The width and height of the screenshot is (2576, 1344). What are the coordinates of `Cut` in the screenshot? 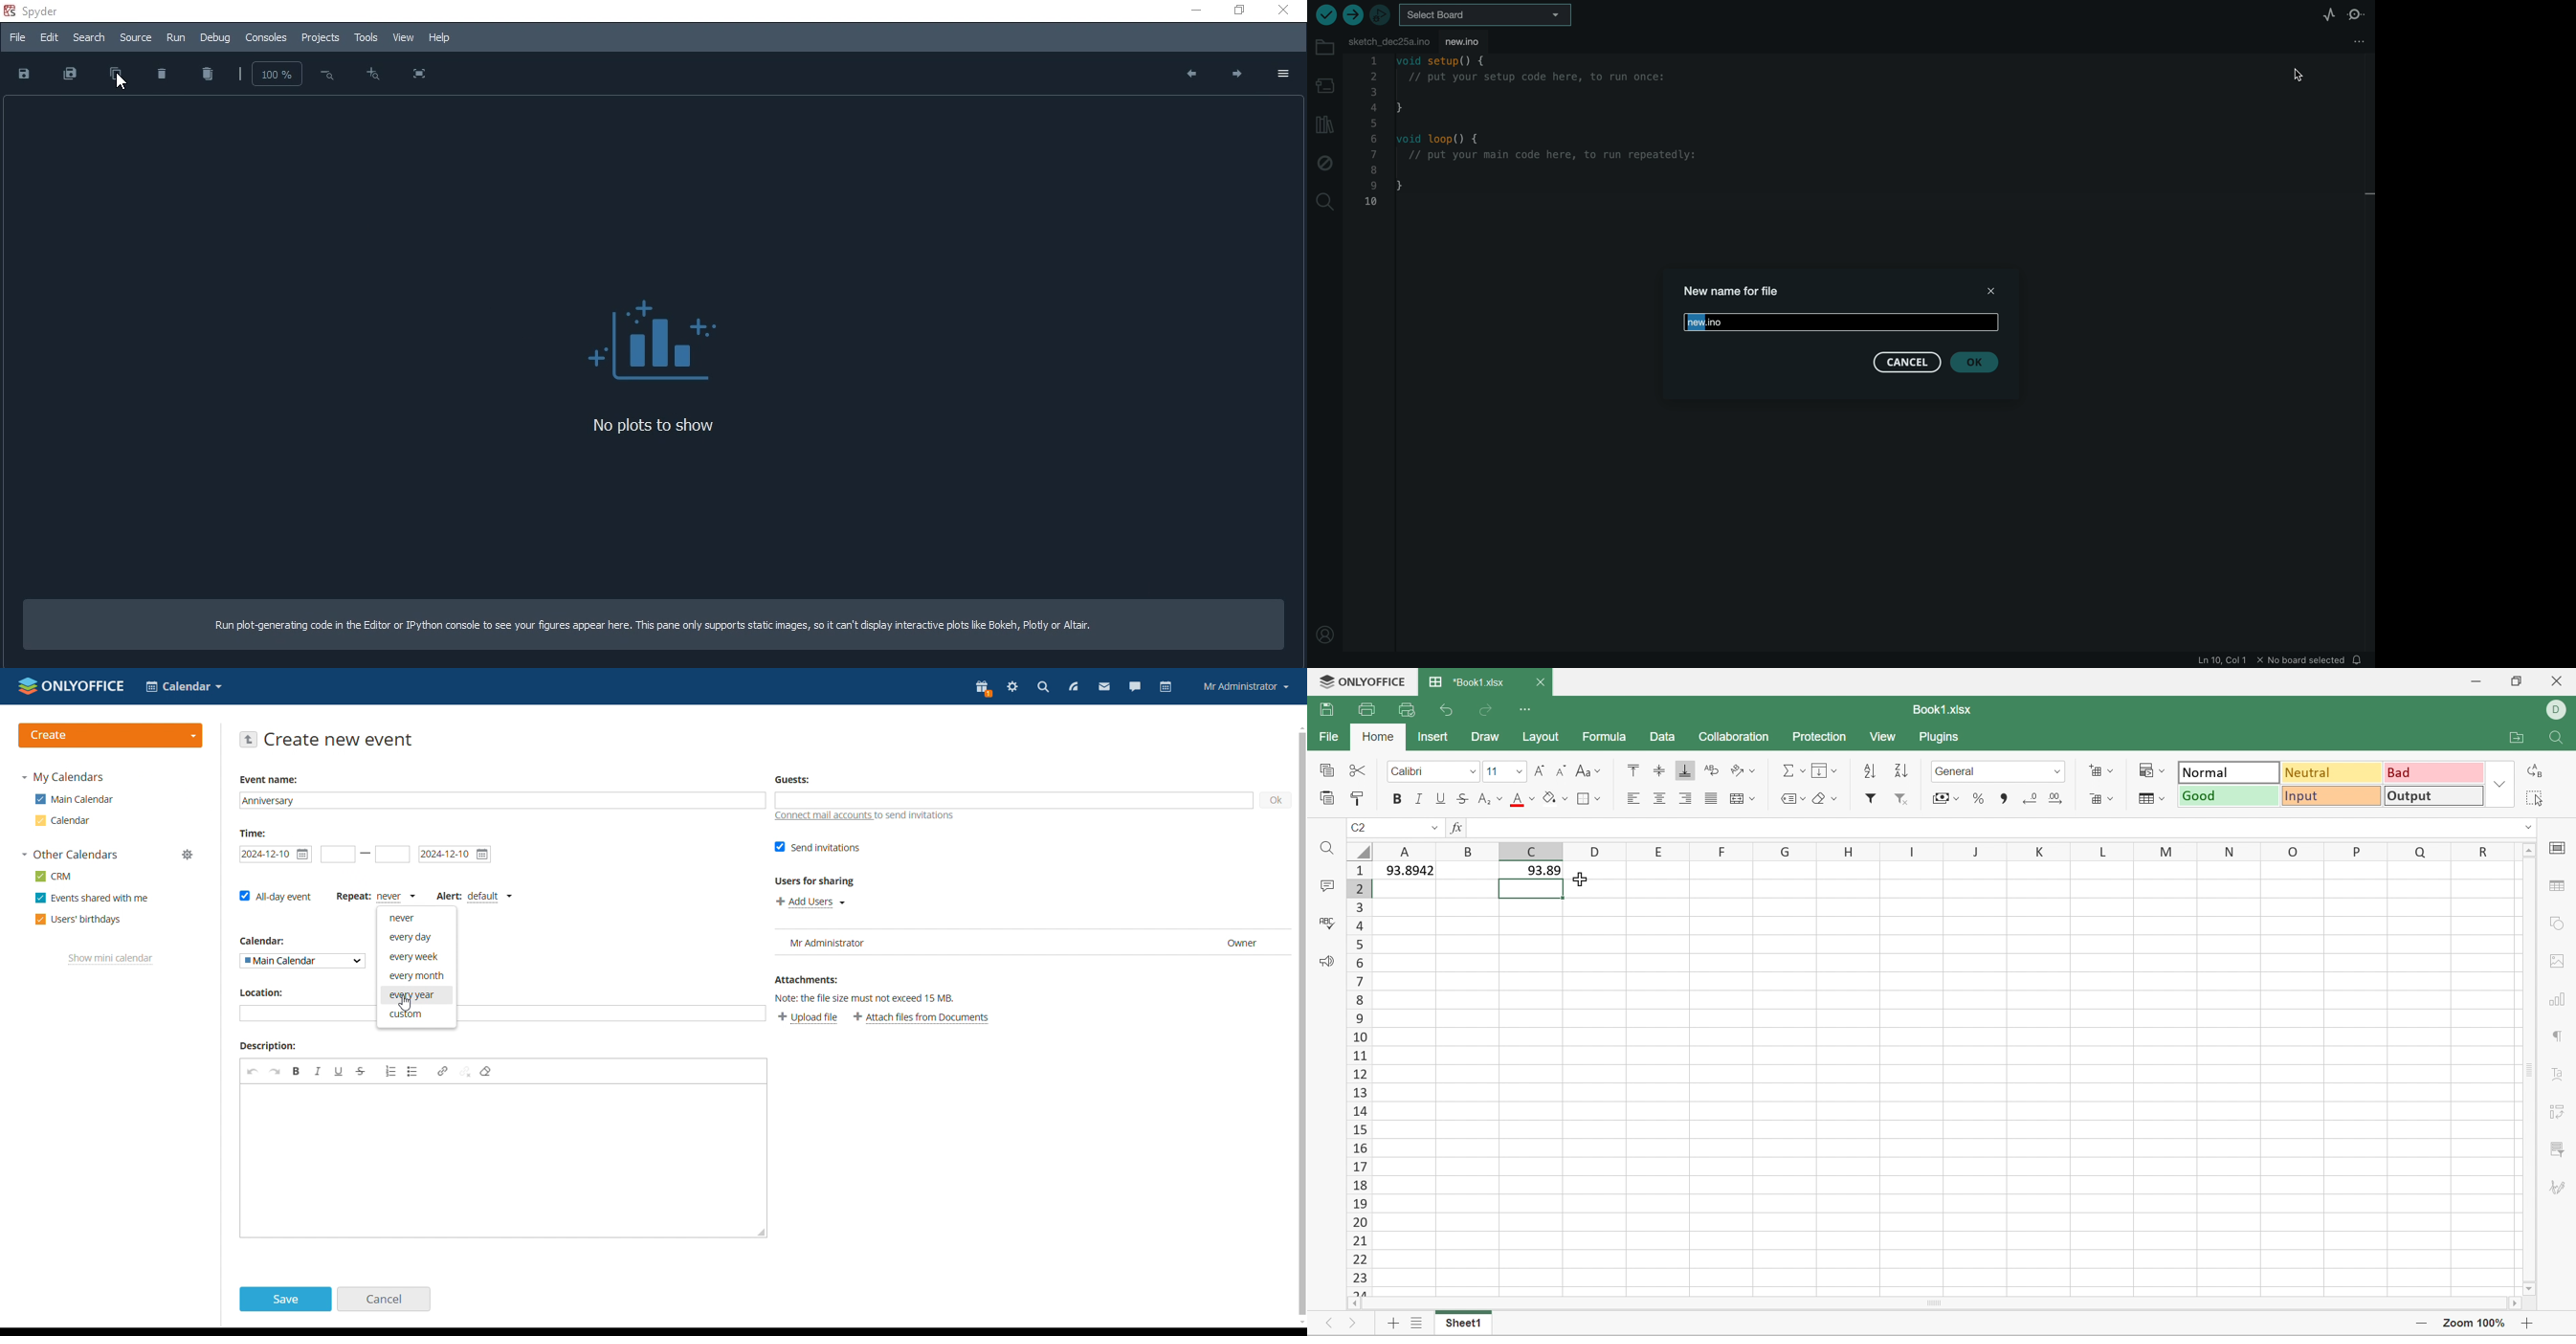 It's located at (1355, 771).